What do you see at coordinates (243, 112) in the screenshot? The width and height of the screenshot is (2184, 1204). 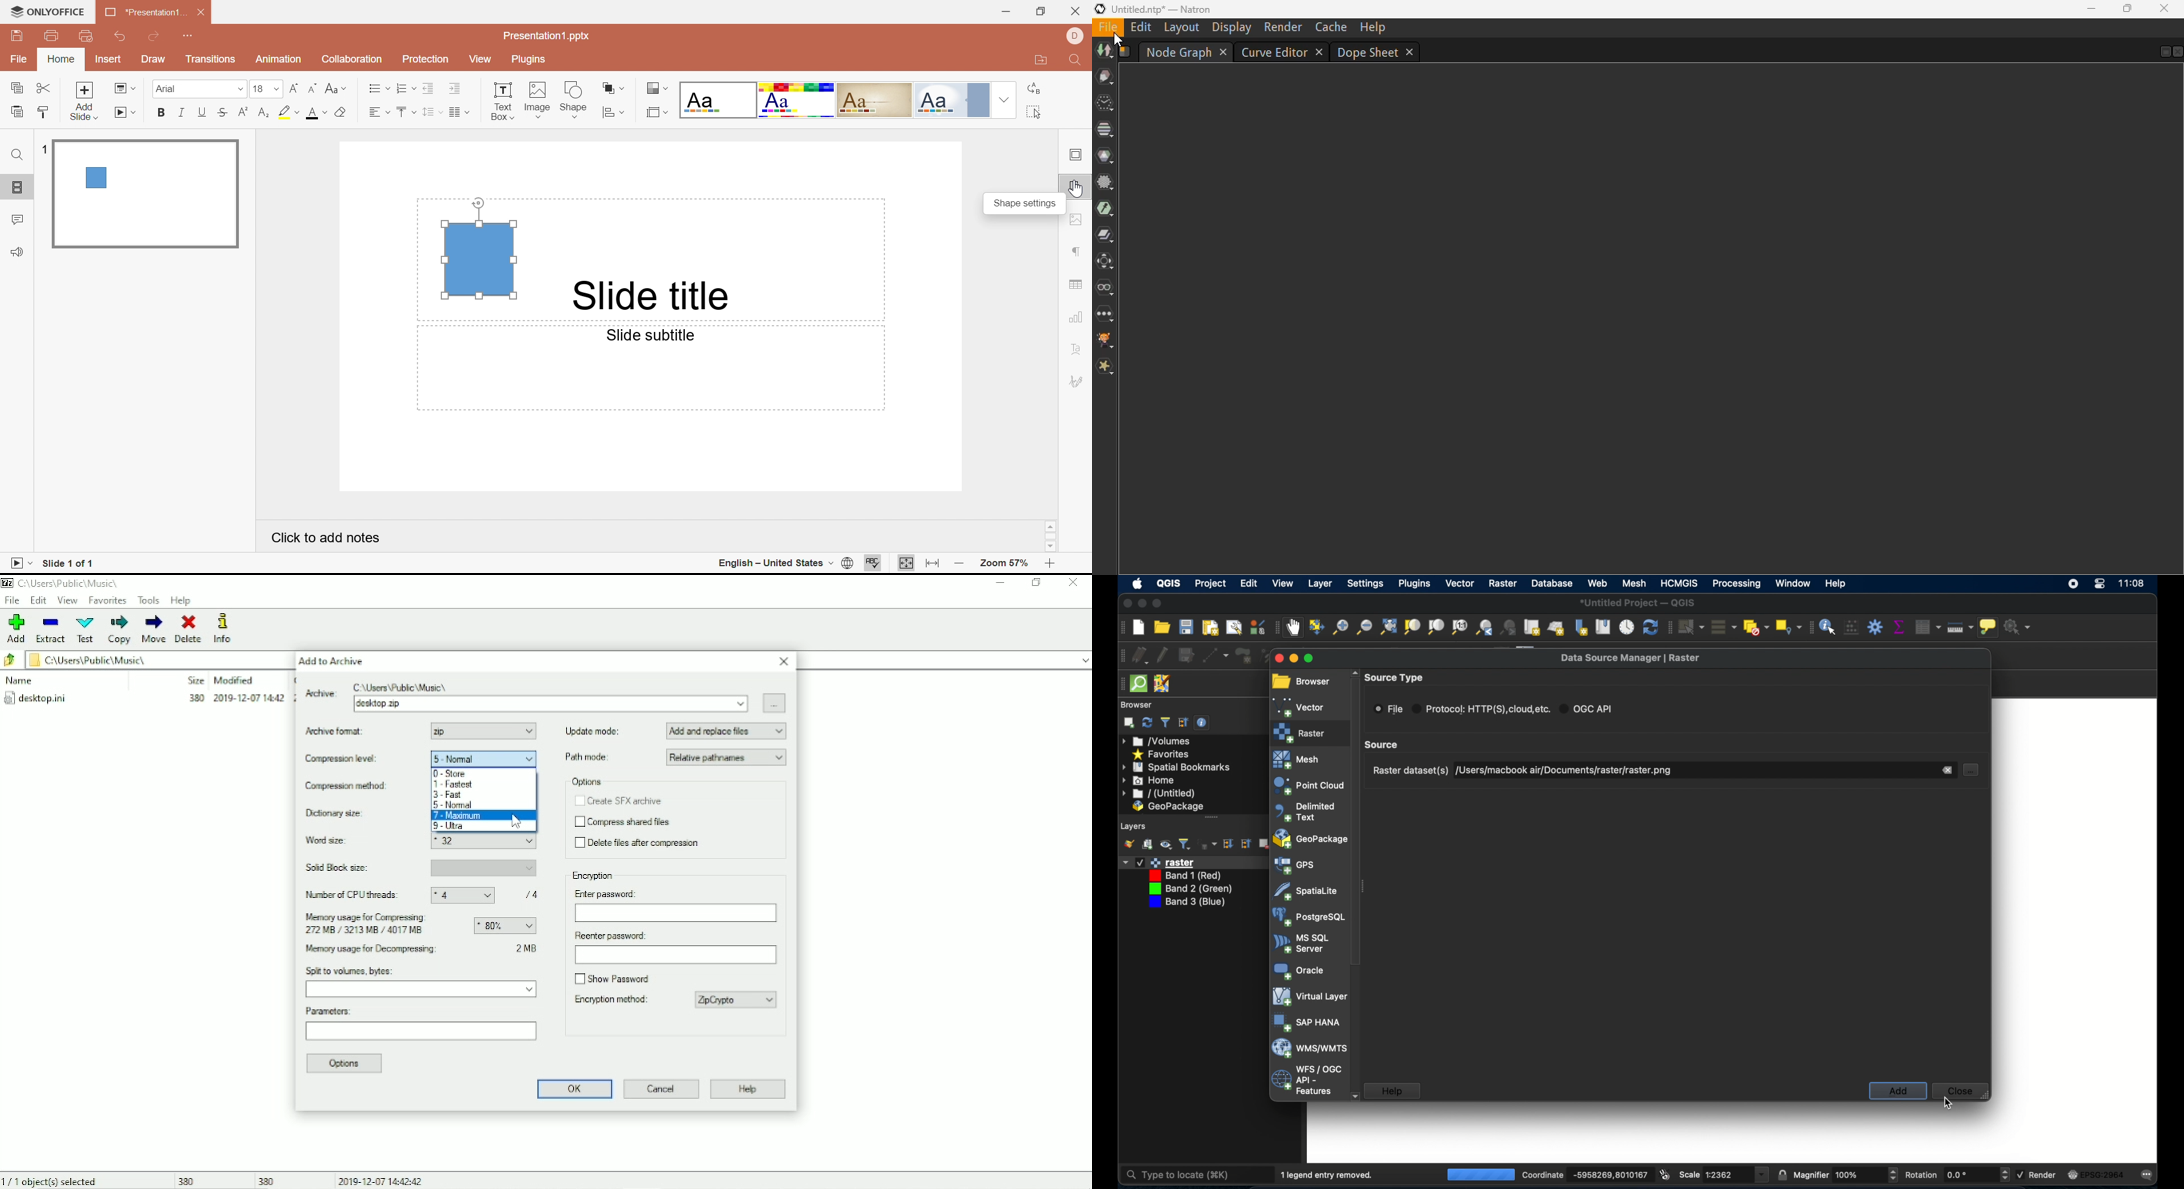 I see `Superscript` at bounding box center [243, 112].